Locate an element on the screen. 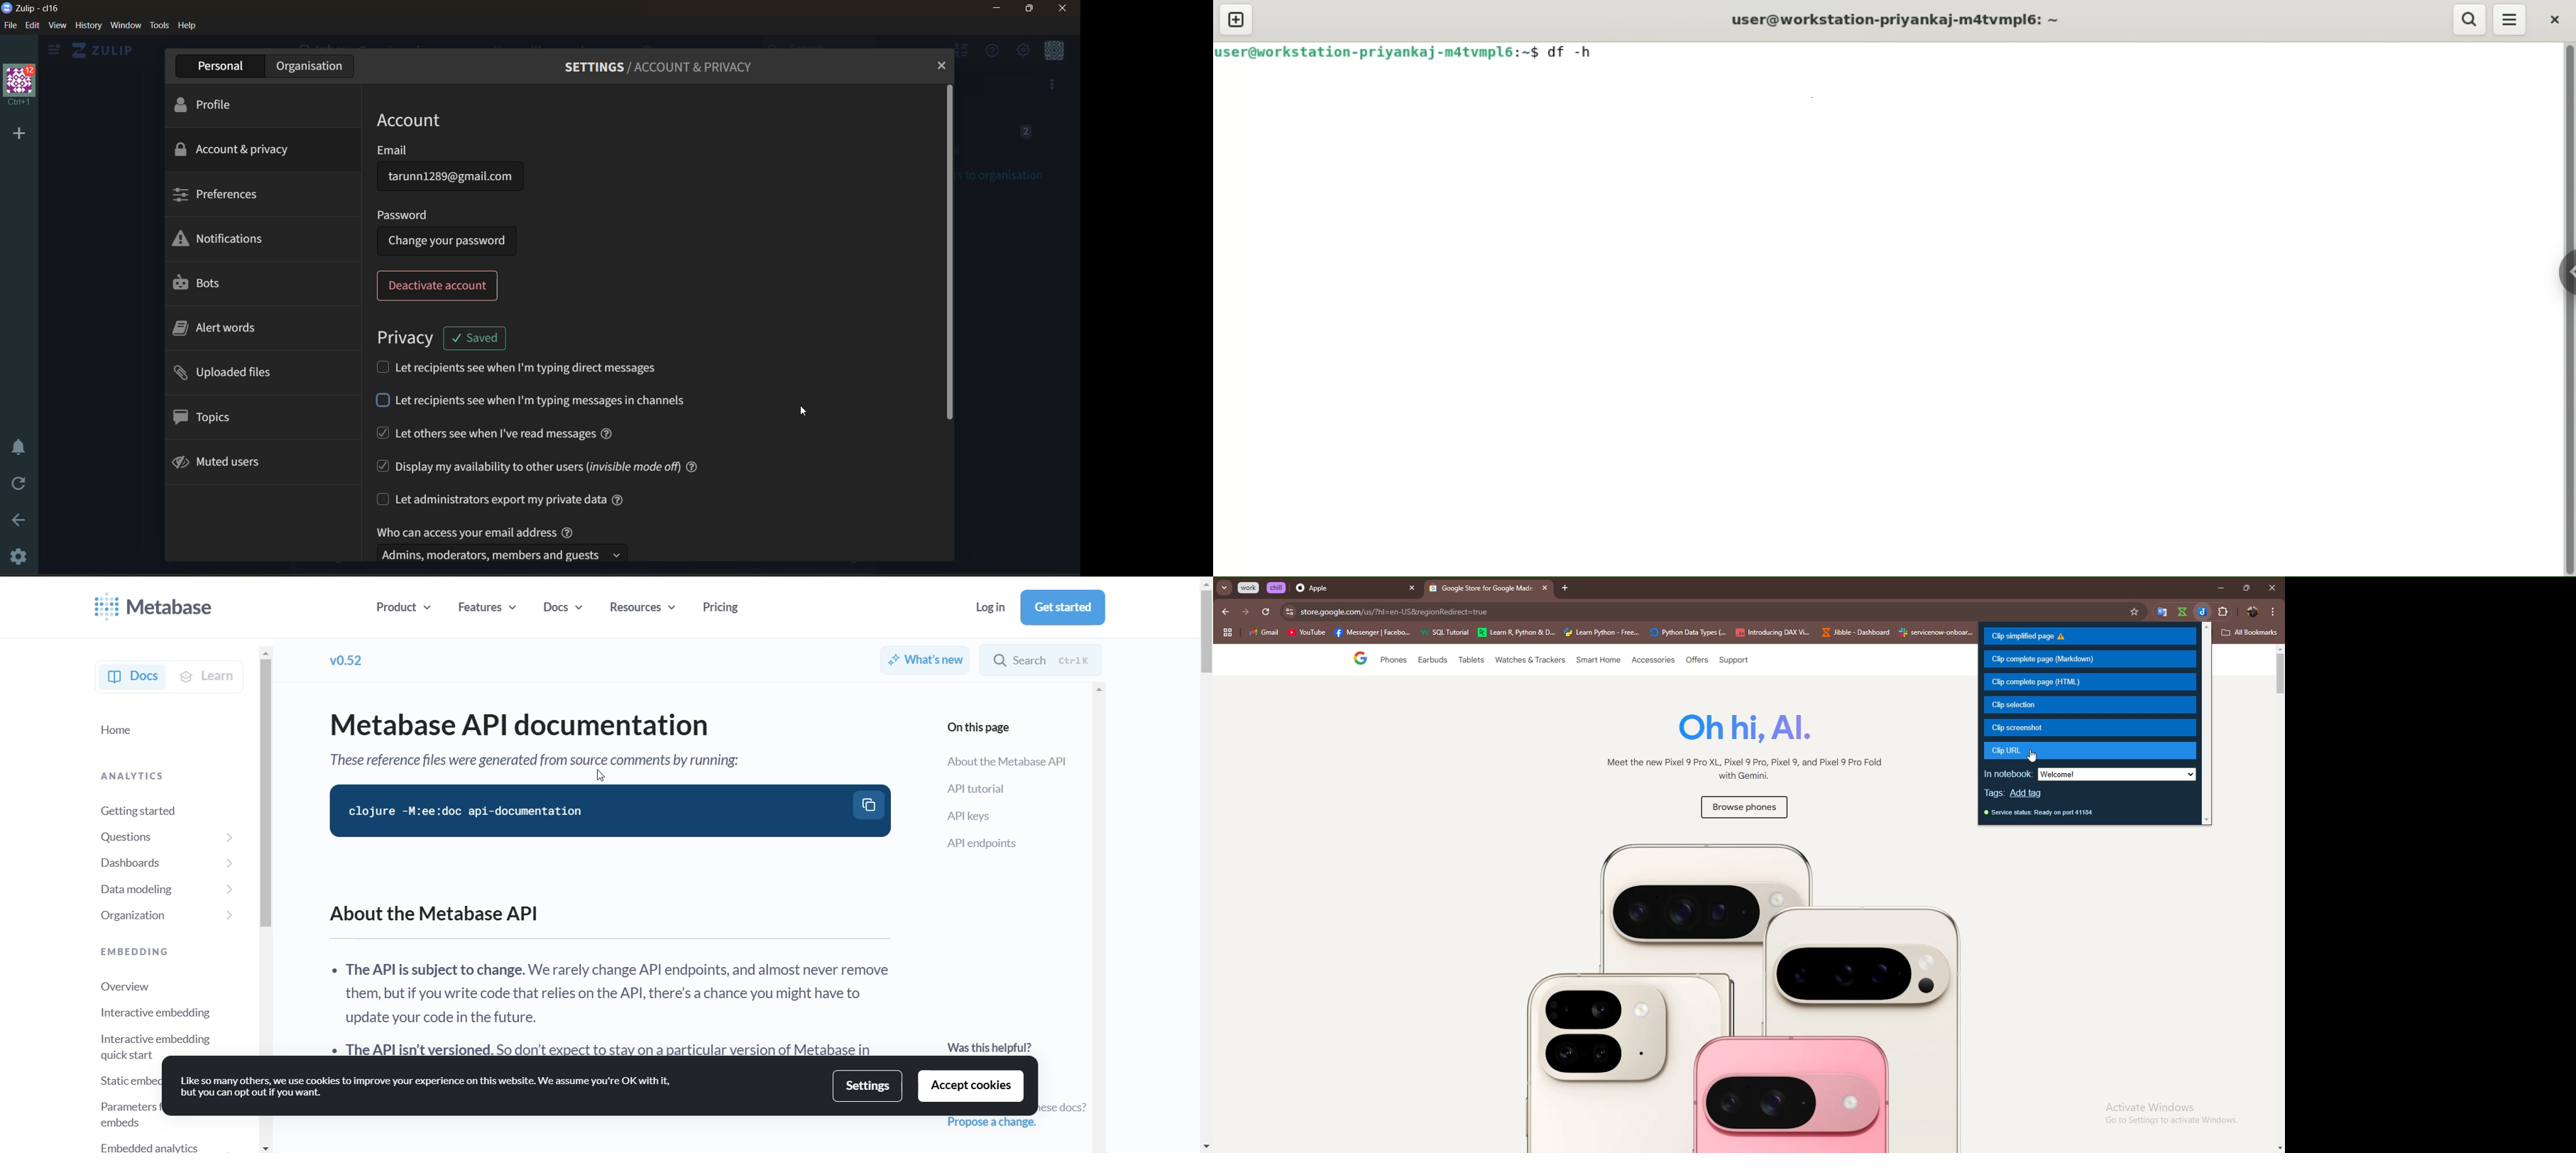  close tab is located at coordinates (1412, 589).